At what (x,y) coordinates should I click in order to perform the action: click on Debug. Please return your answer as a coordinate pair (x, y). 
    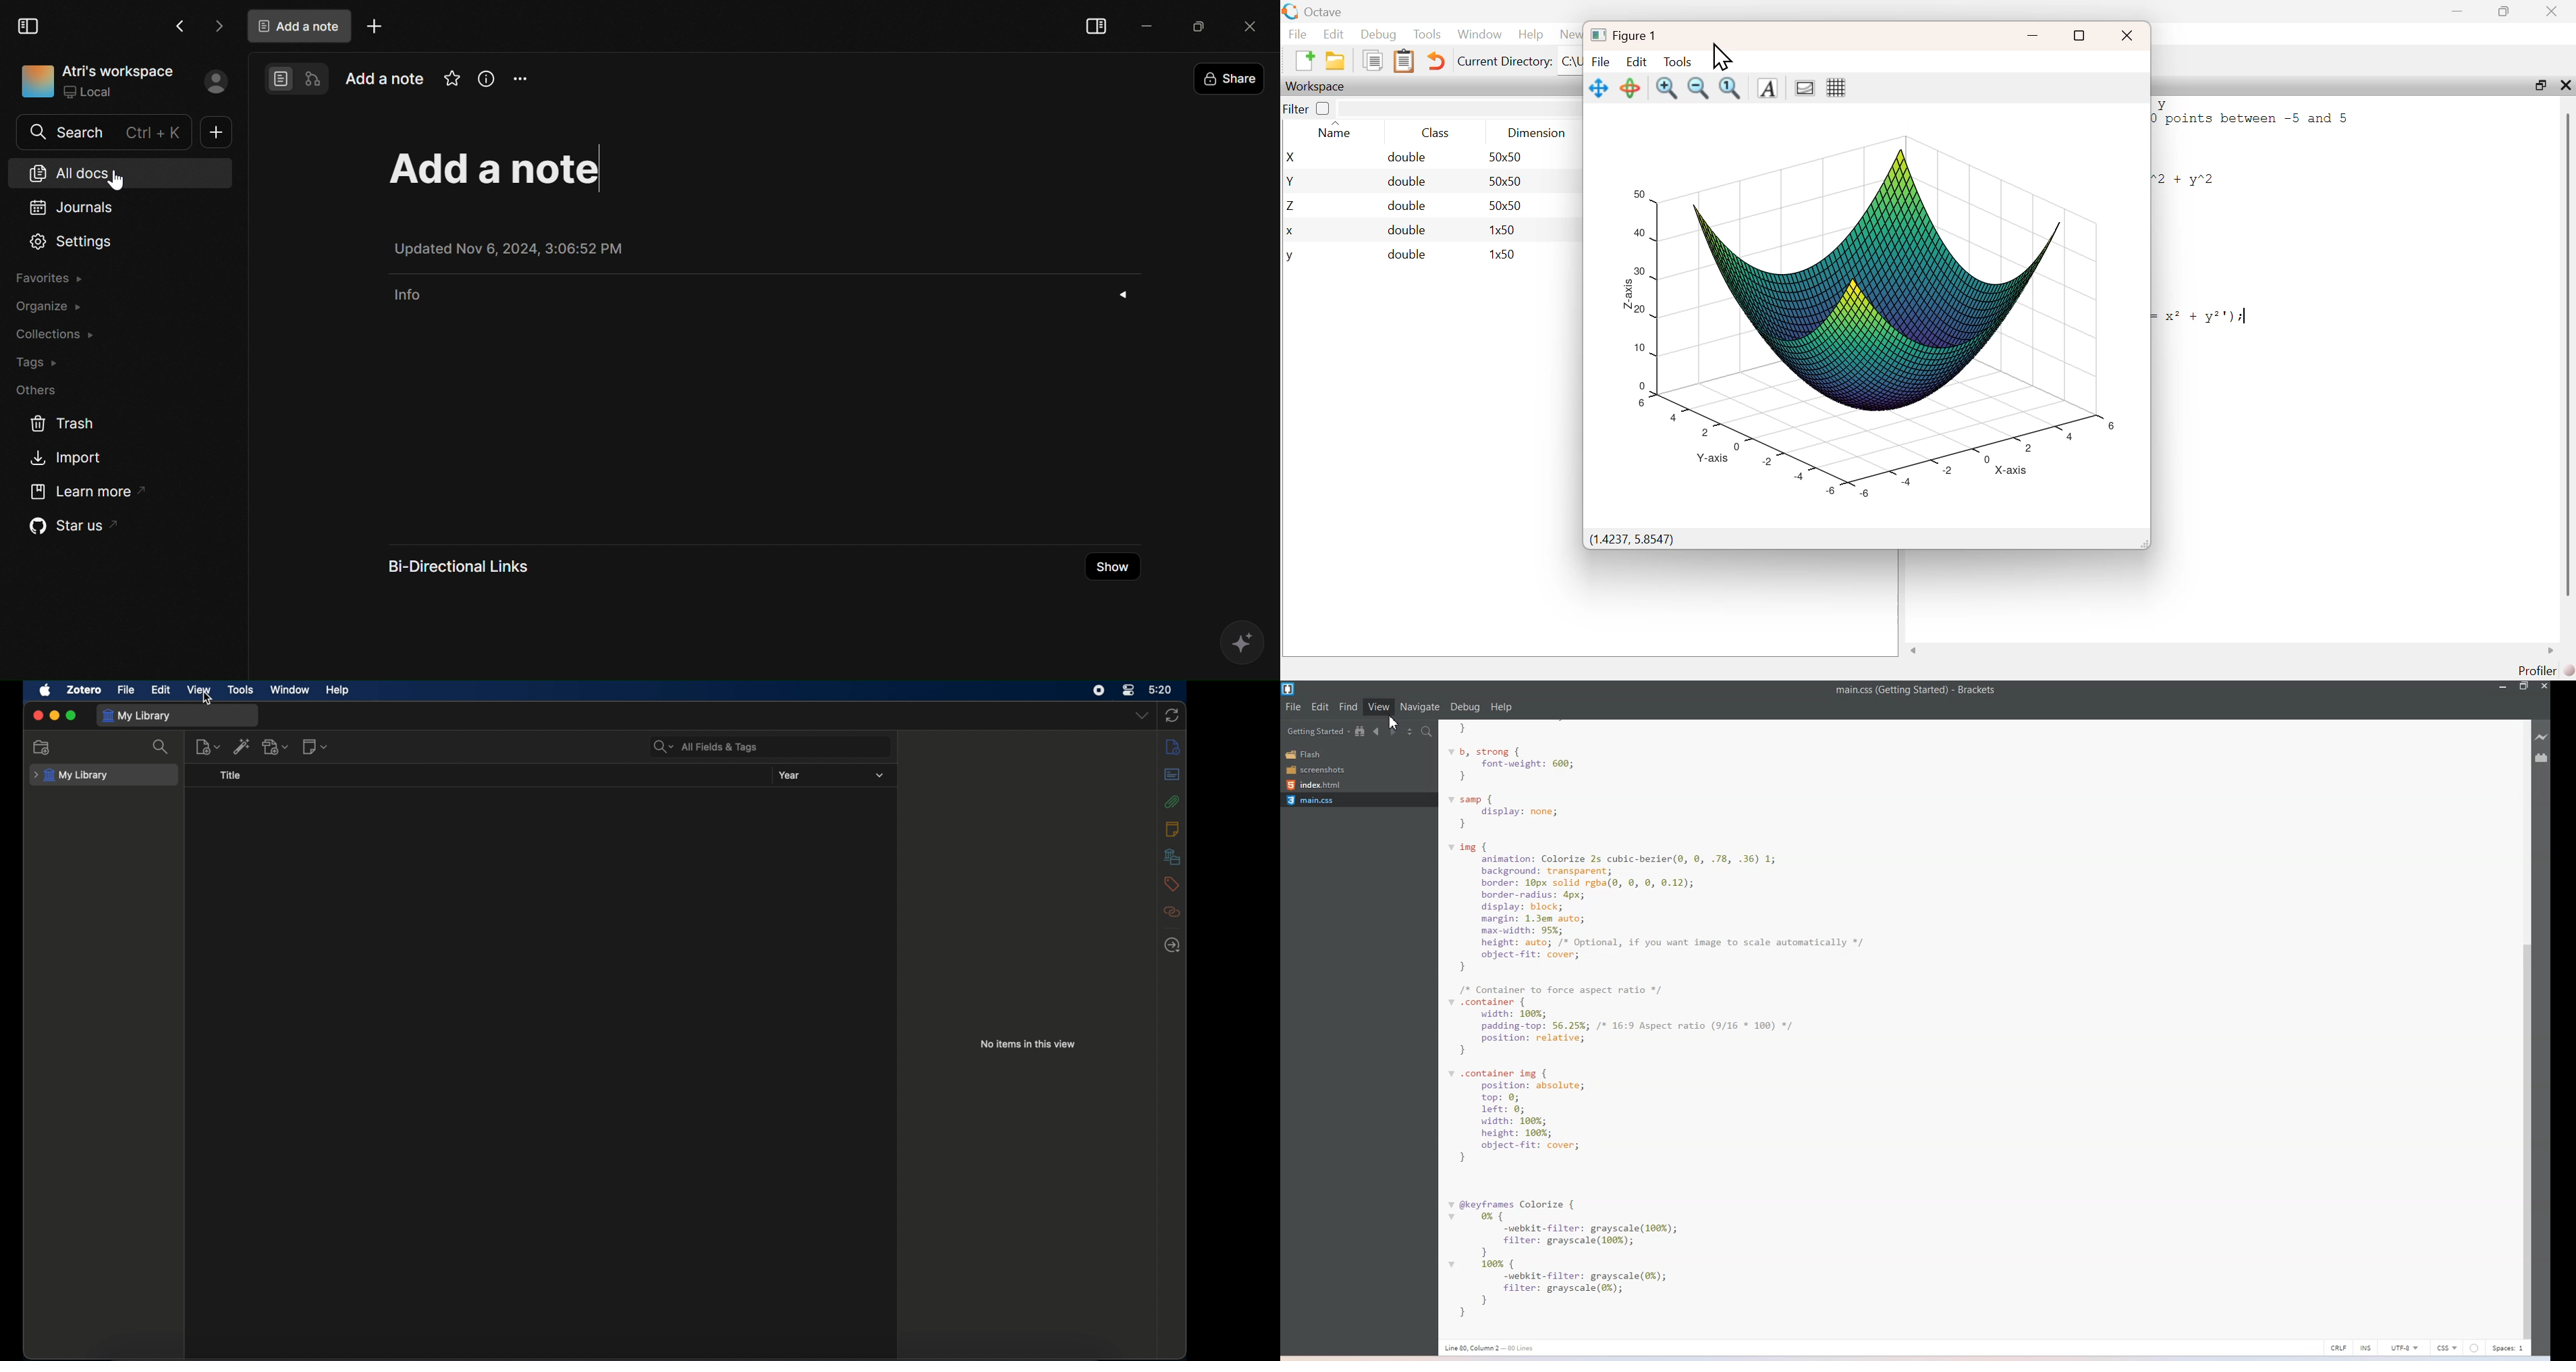
    Looking at the image, I should click on (1379, 34).